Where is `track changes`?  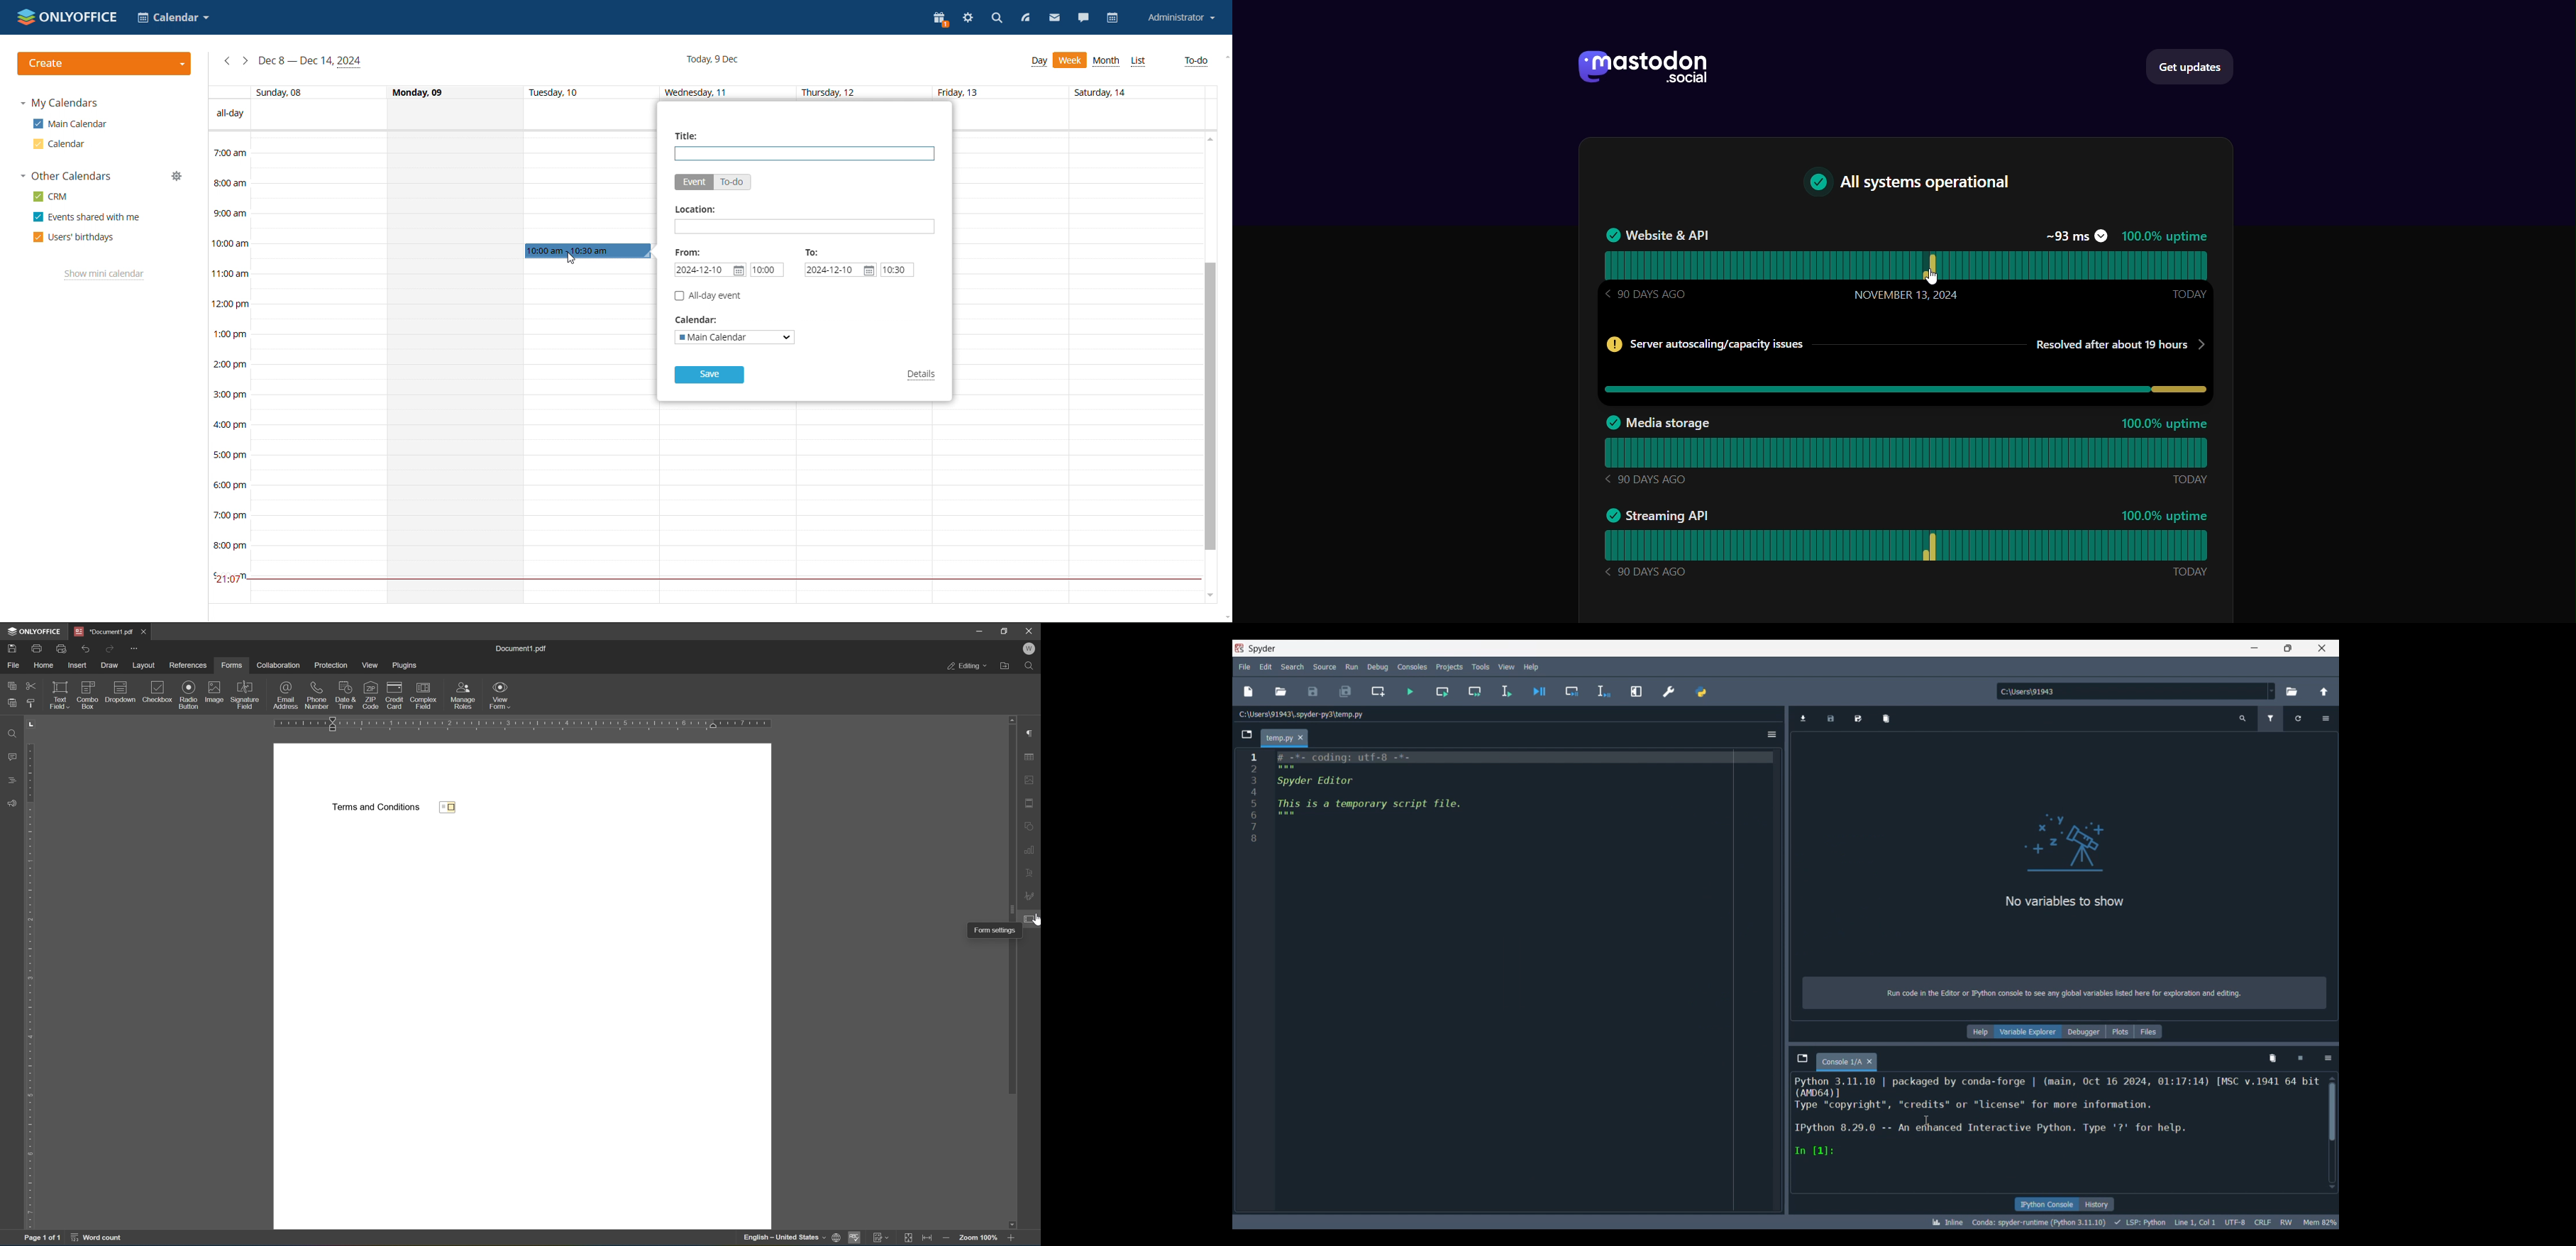 track changes is located at coordinates (881, 1238).